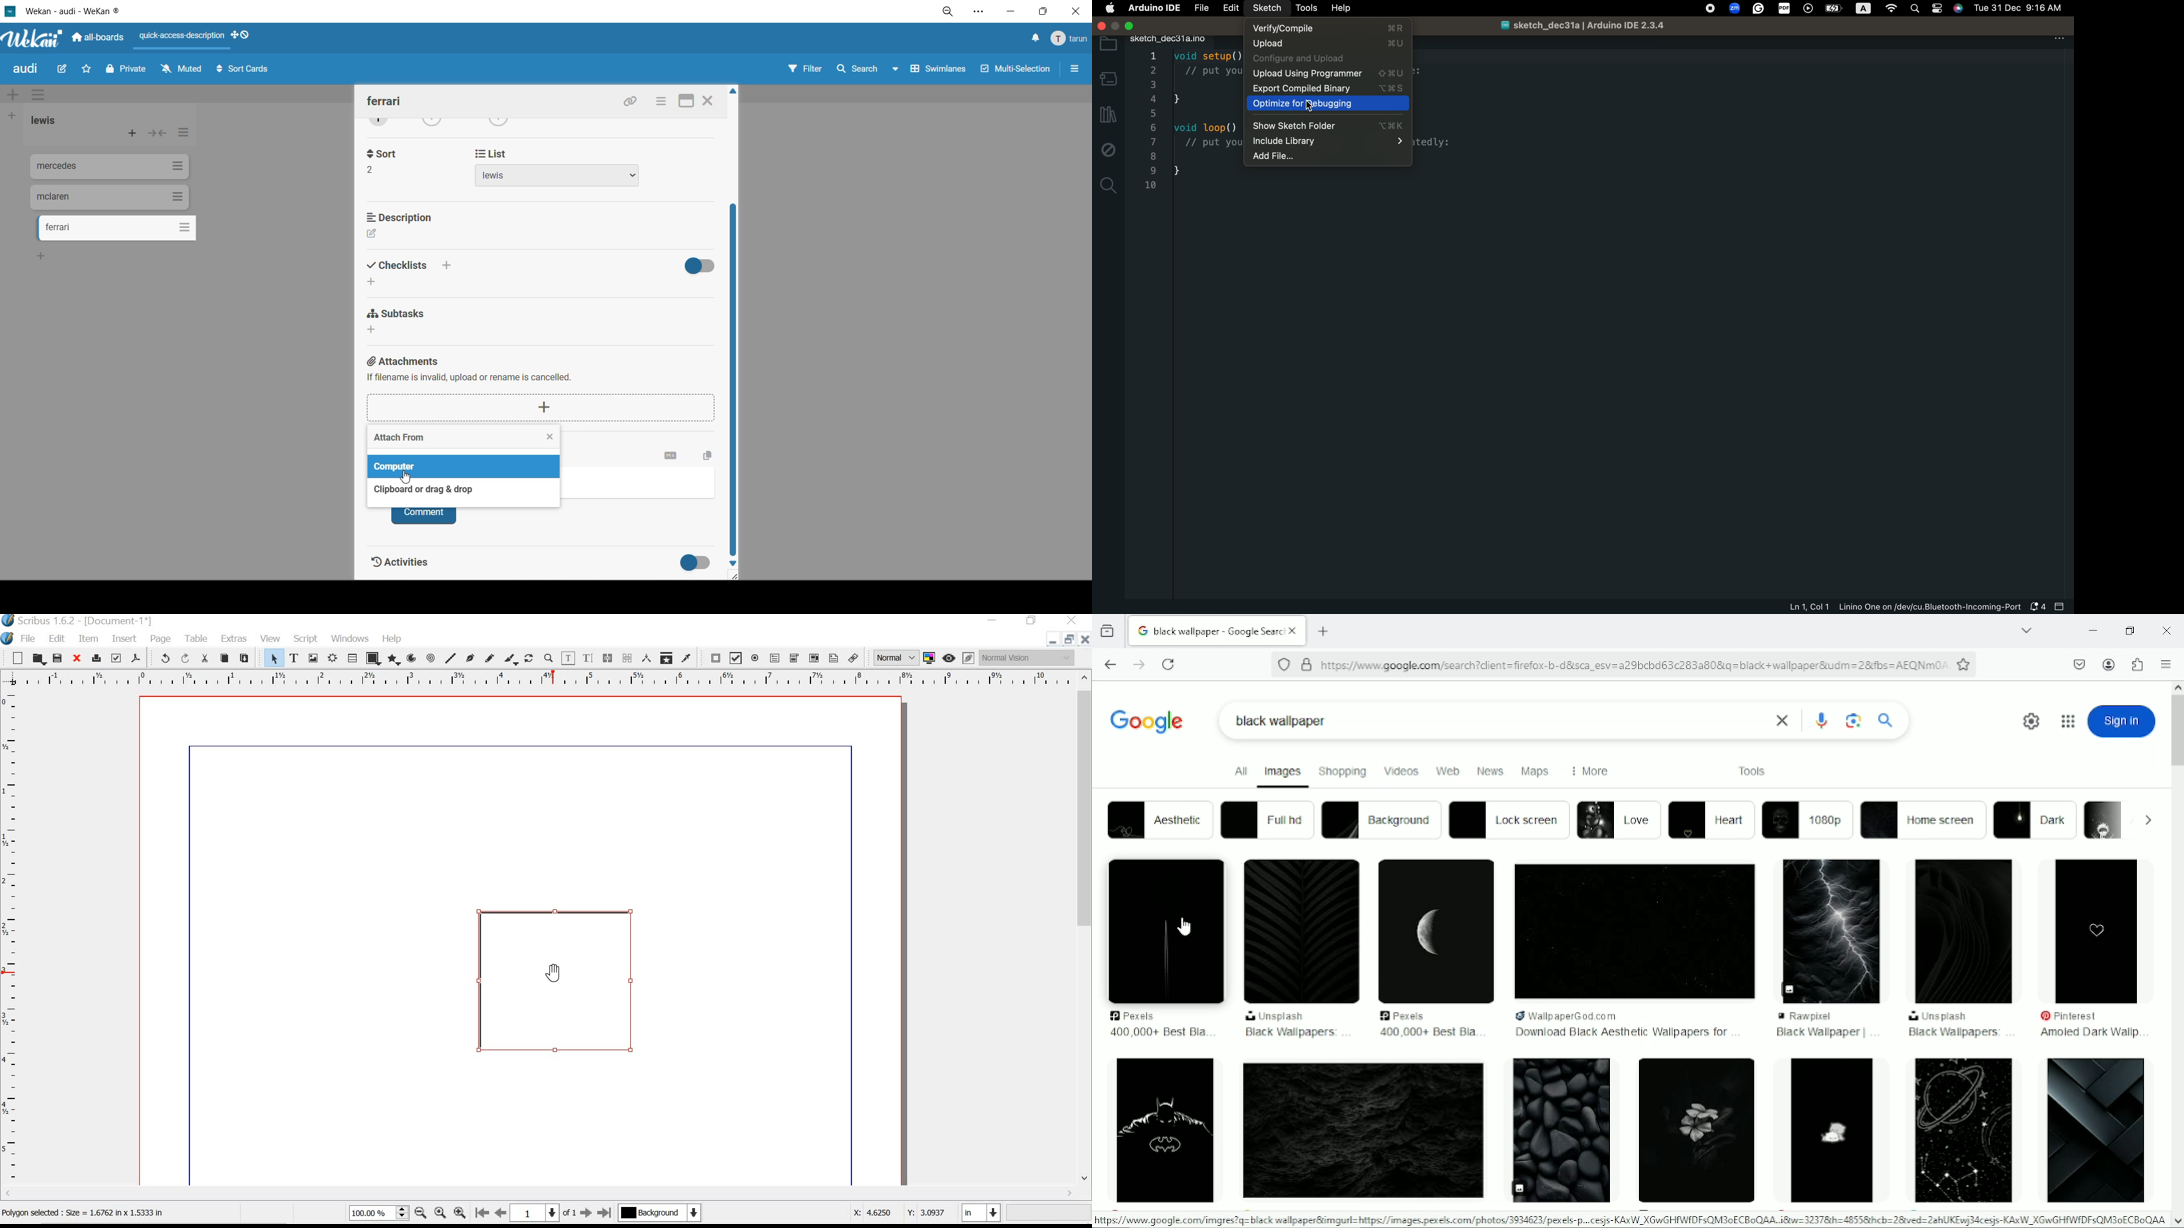  Describe the element at coordinates (1267, 8) in the screenshot. I see `sketch` at that location.